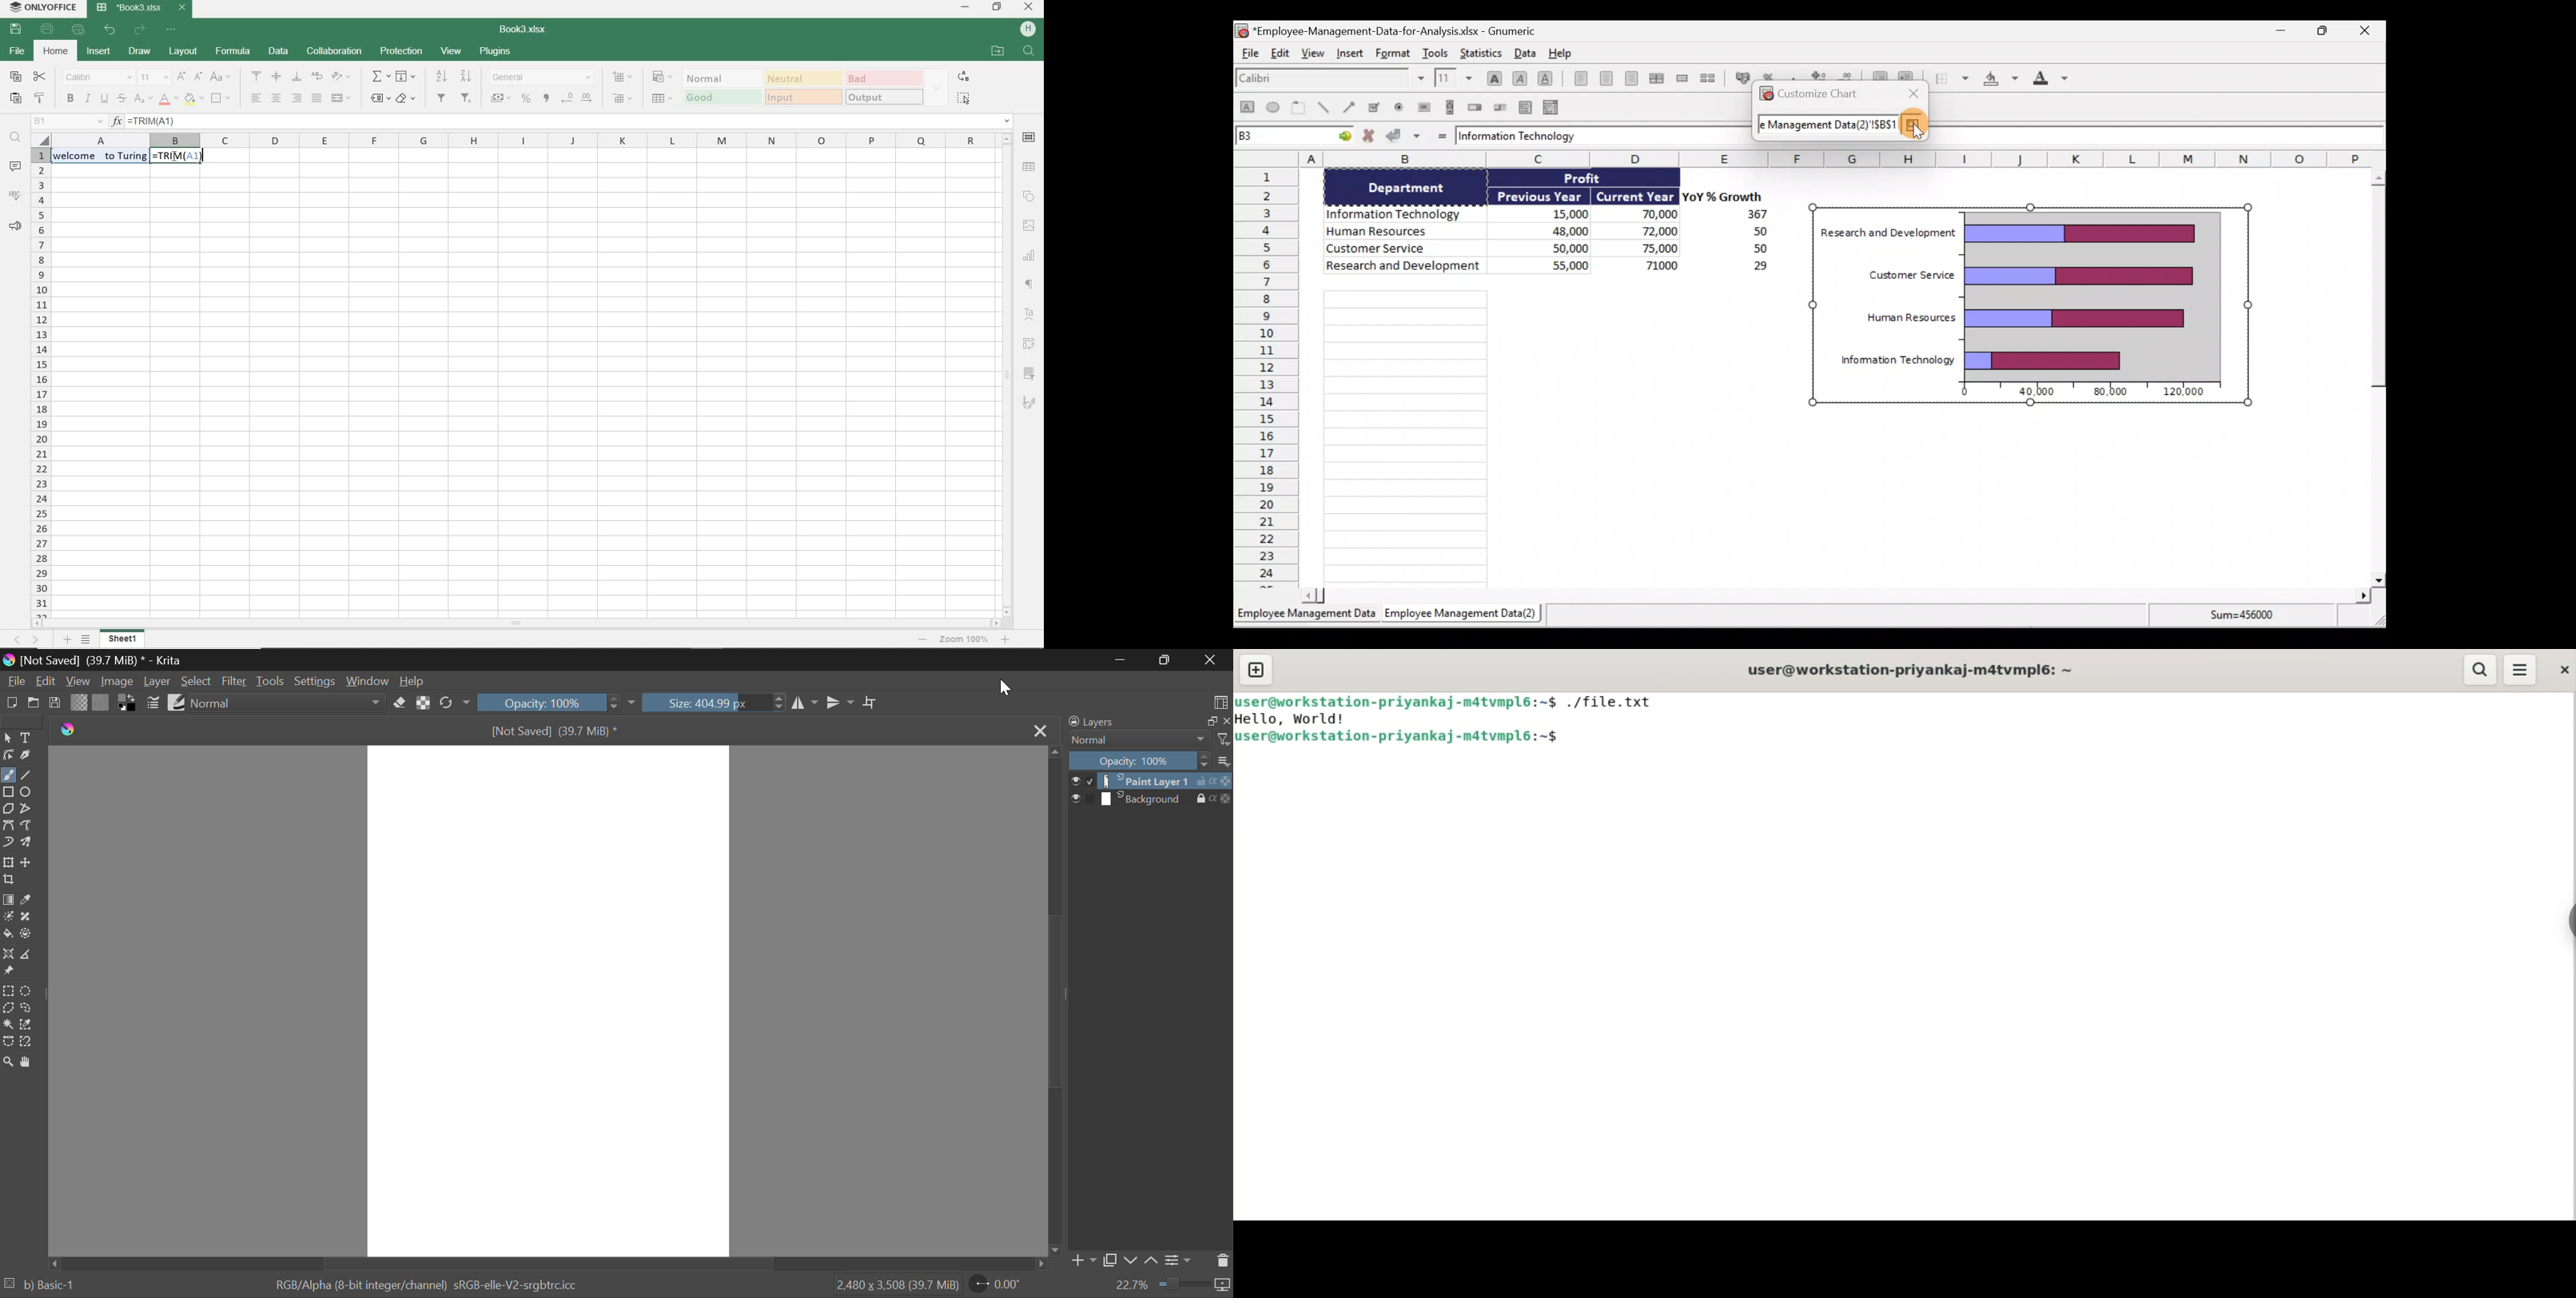 The width and height of the screenshot is (2576, 1316). Describe the element at coordinates (1223, 1259) in the screenshot. I see `Delete Layer` at that location.